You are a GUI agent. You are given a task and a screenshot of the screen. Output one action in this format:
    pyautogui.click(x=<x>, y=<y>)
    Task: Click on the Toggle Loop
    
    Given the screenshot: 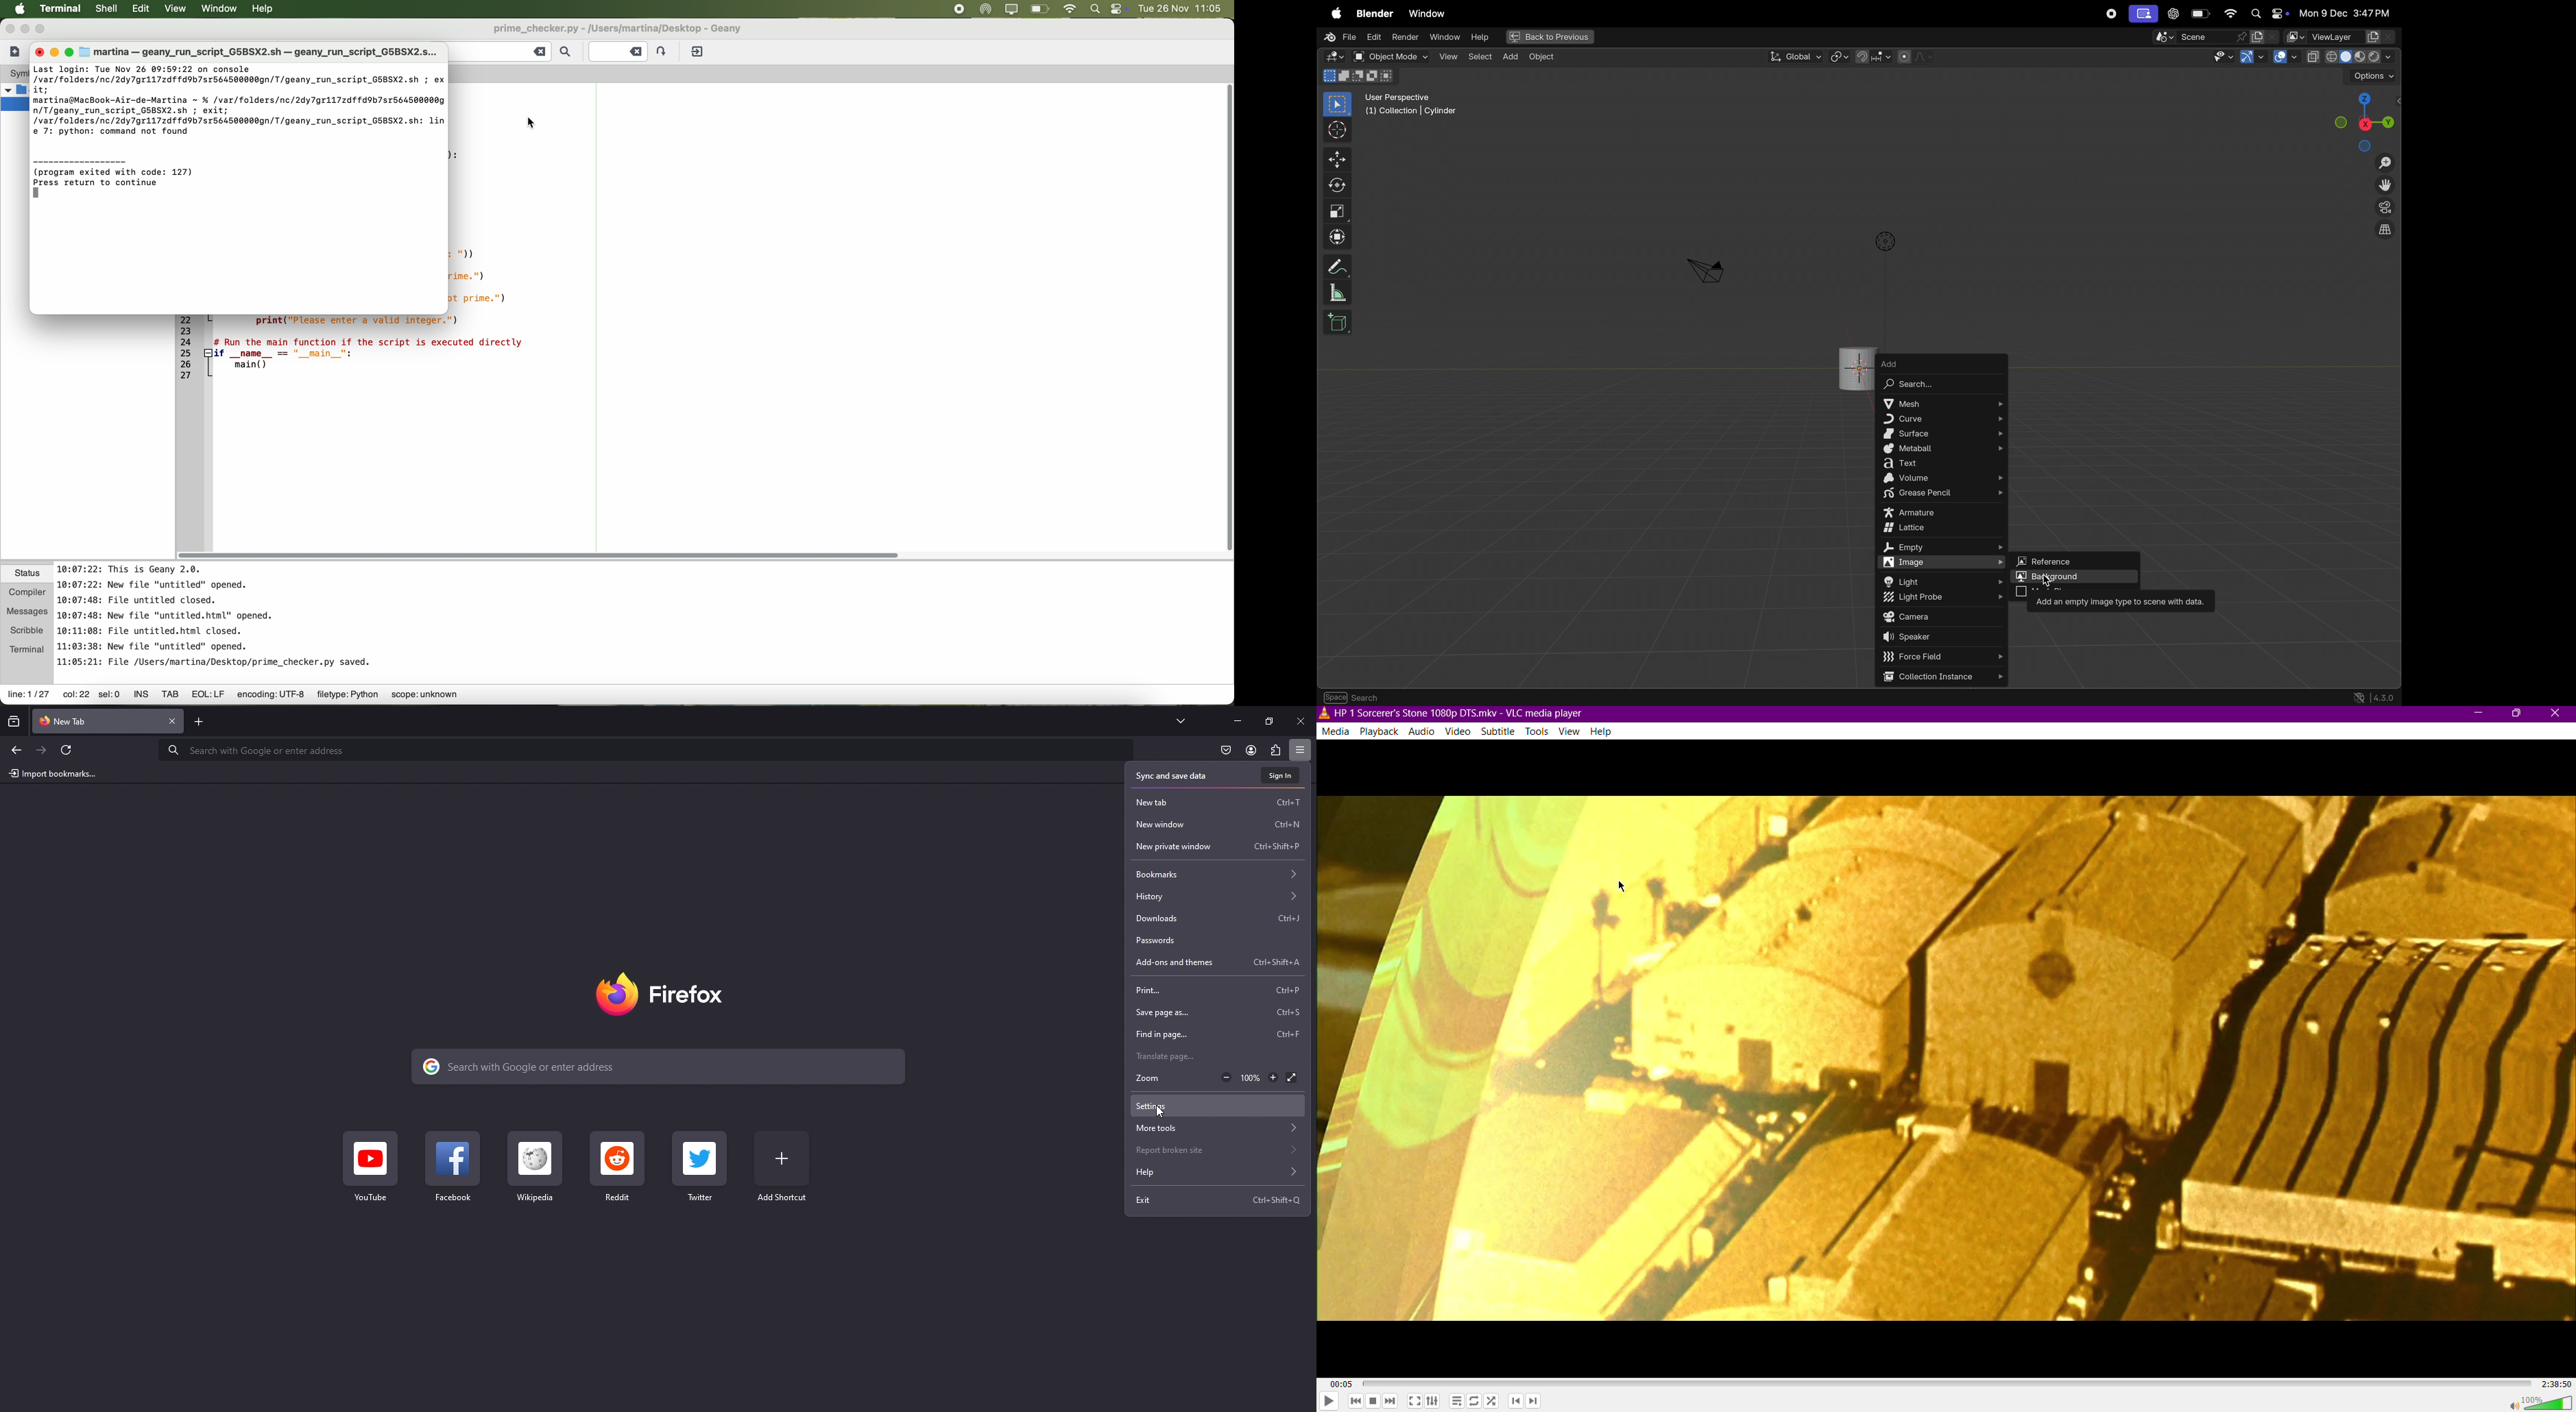 What is the action you would take?
    pyautogui.click(x=1474, y=1400)
    